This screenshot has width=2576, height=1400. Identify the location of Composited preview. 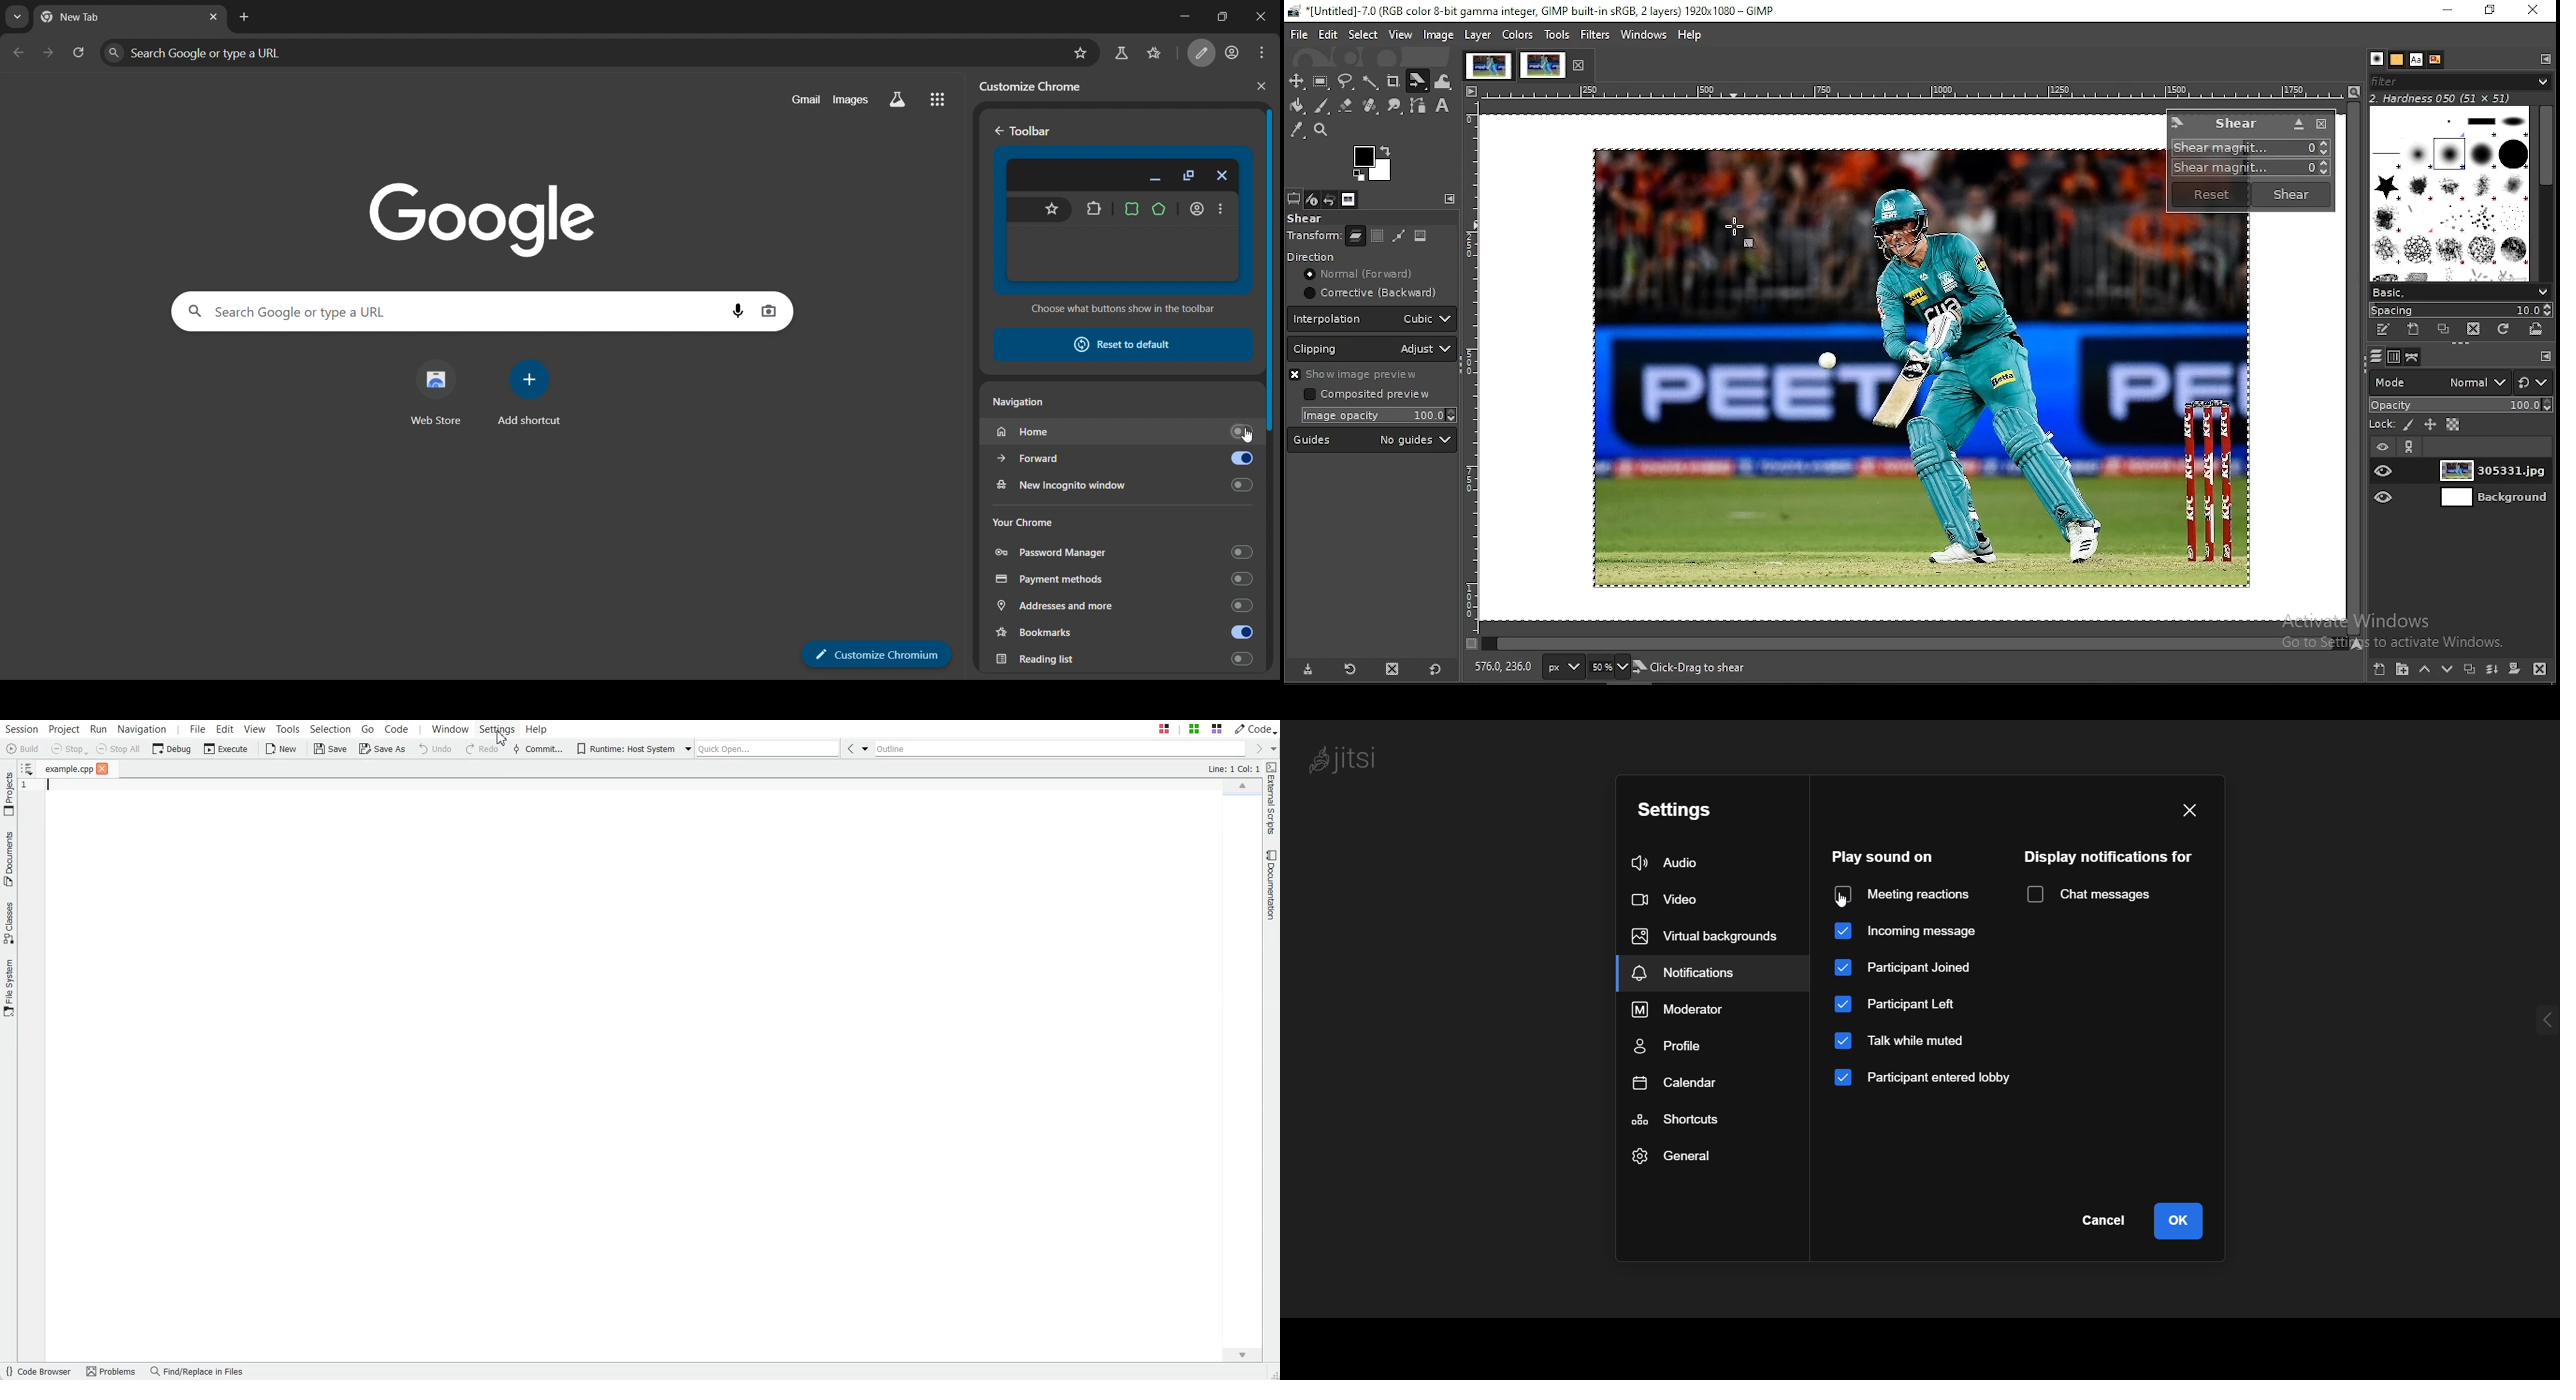
(1369, 395).